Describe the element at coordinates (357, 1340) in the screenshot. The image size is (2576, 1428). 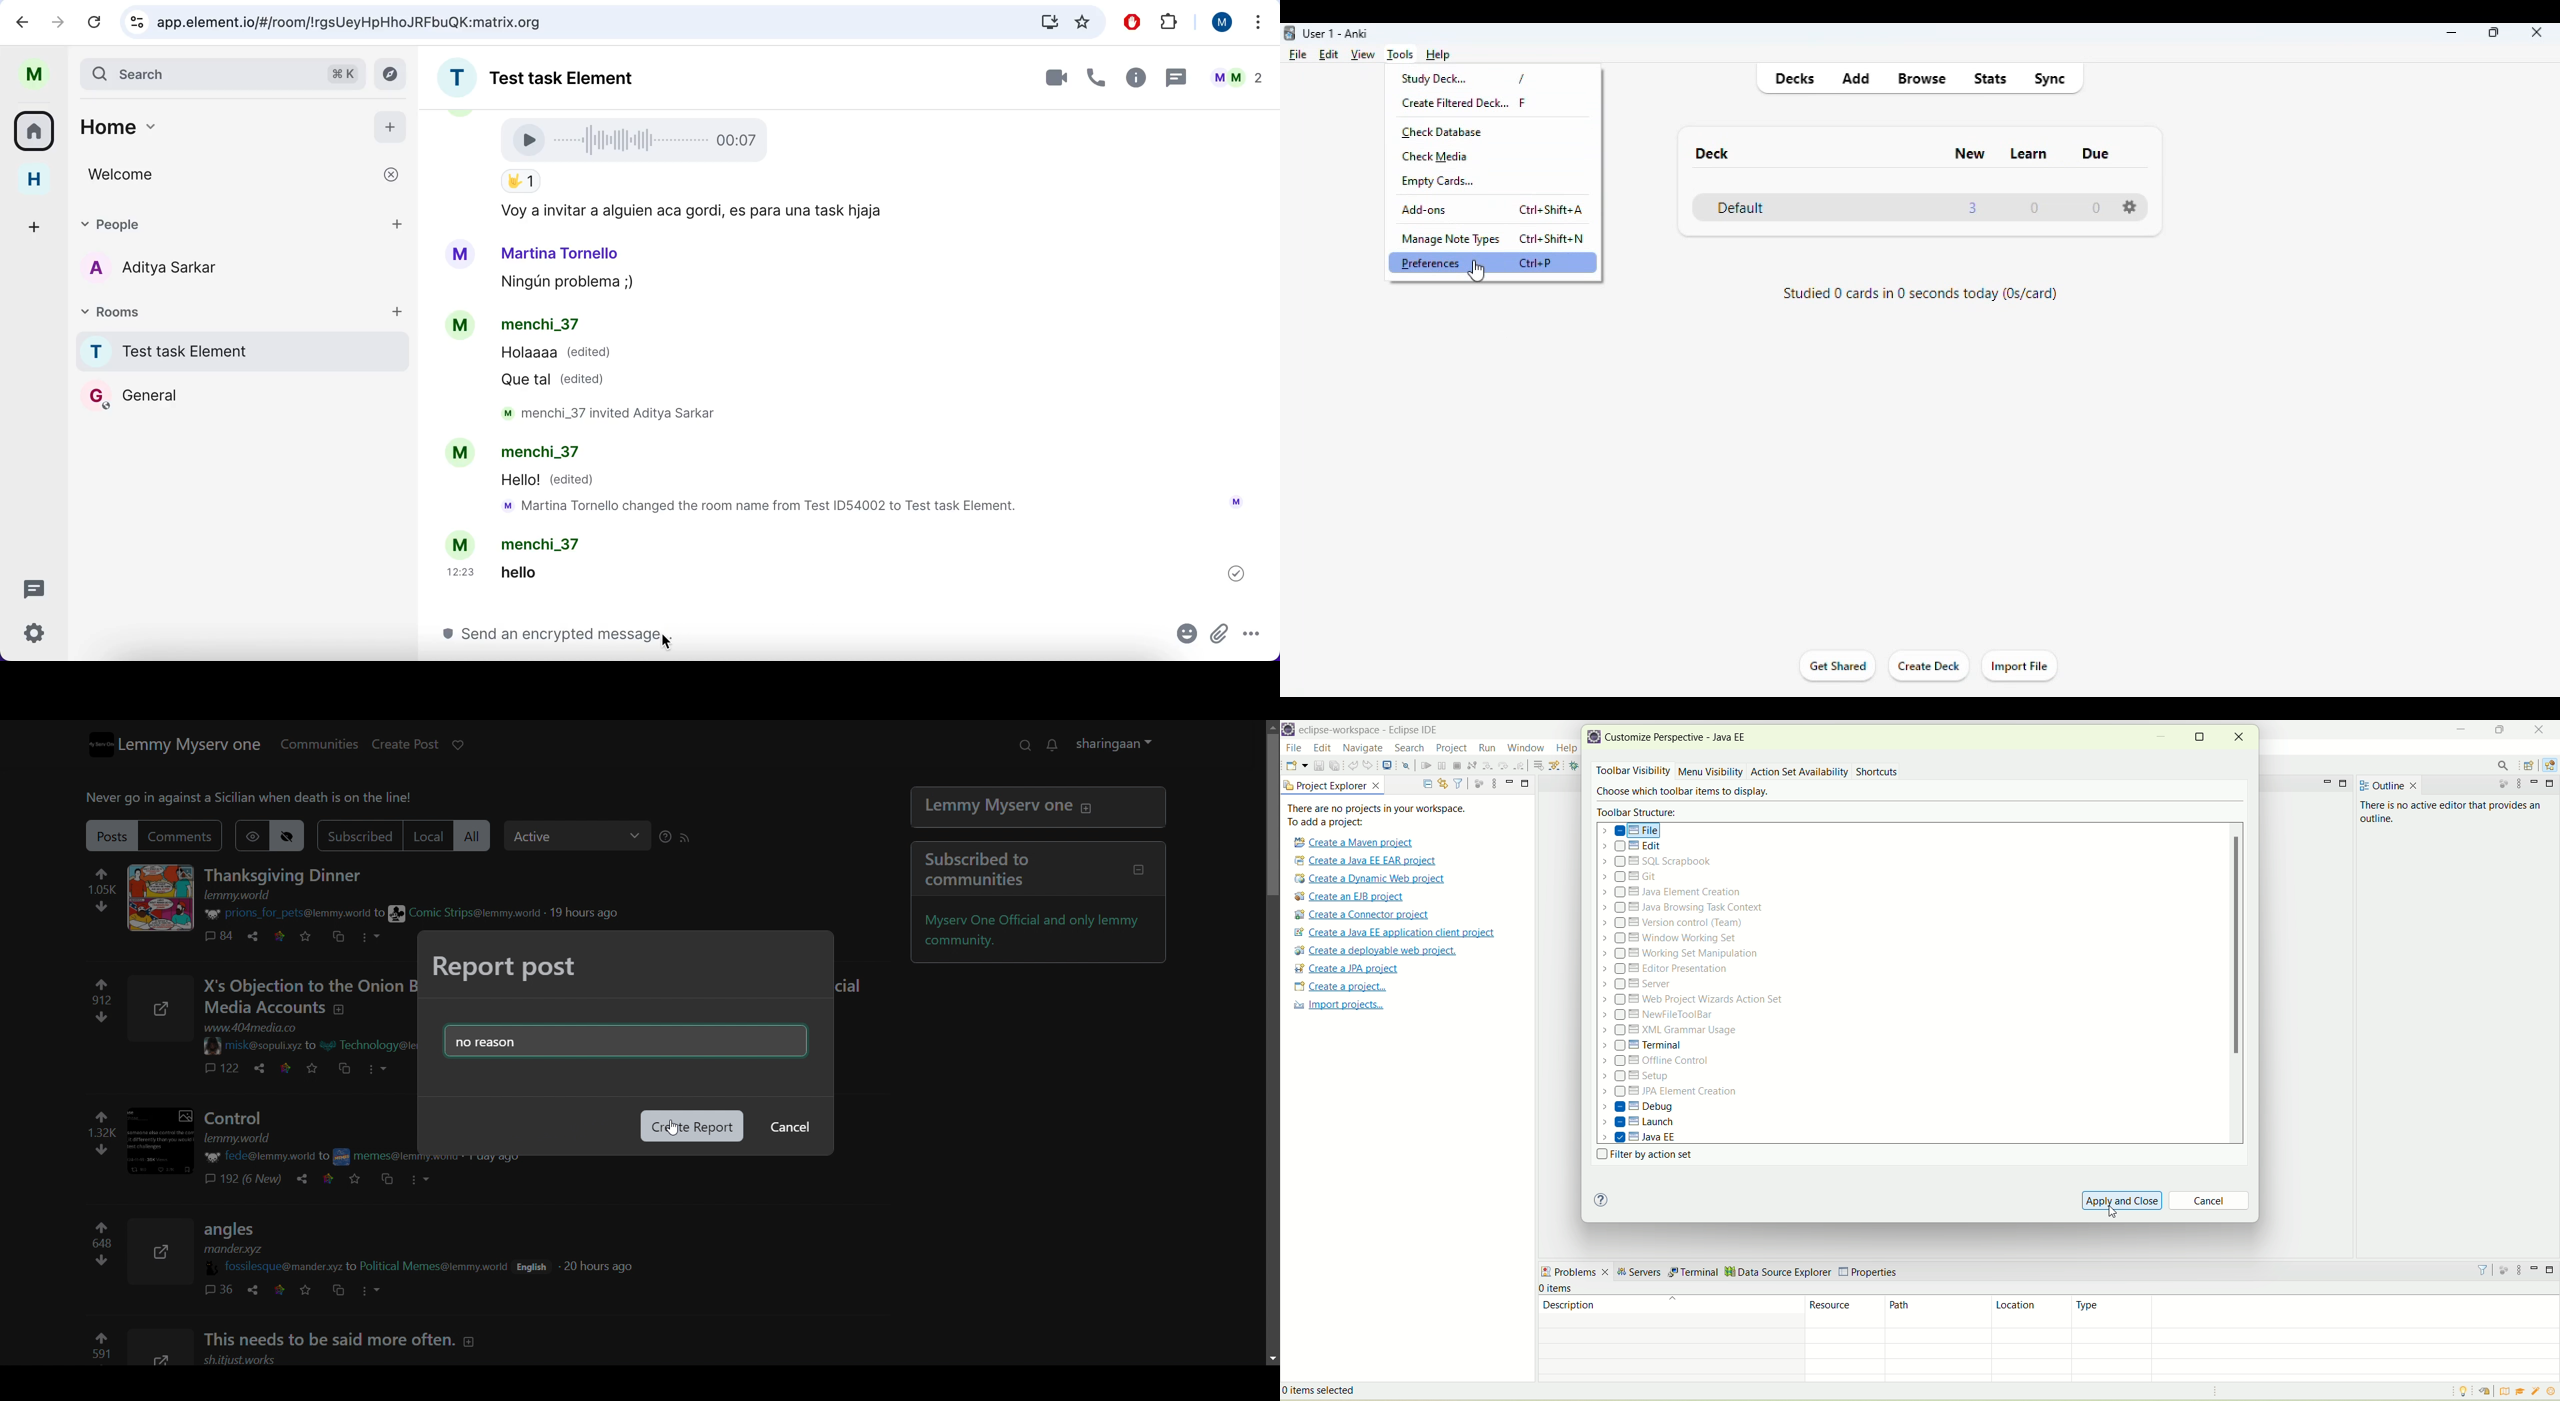
I see `Post on "This needs to be said more often."` at that location.